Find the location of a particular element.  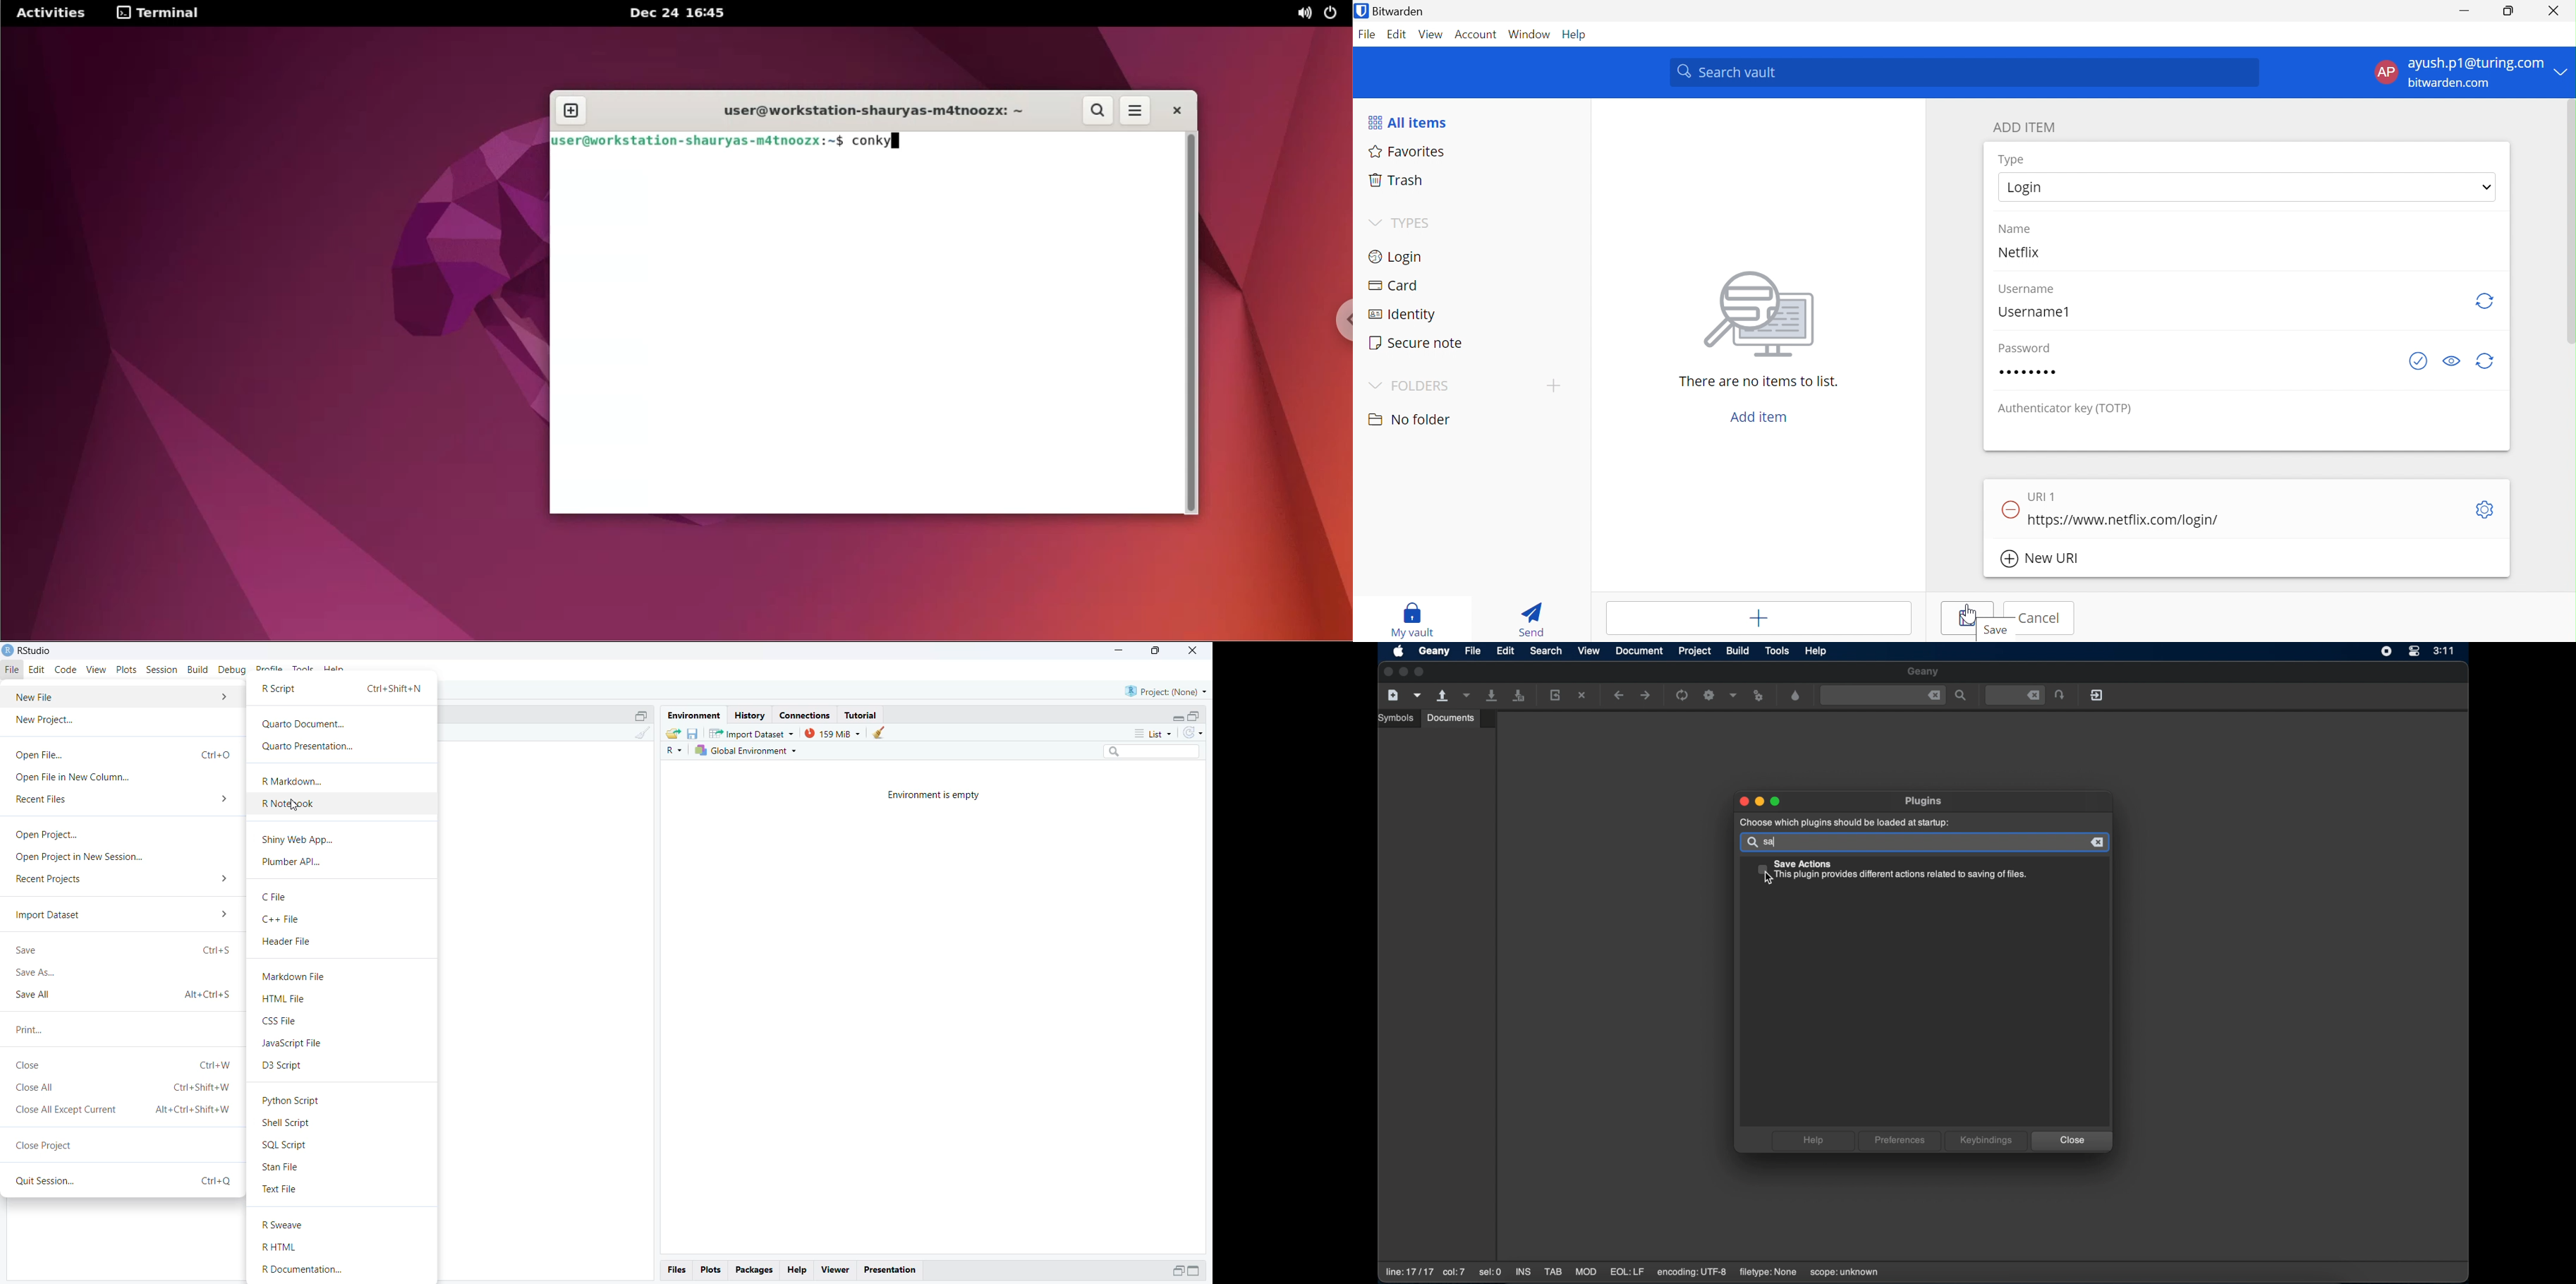

jump to the entered file is located at coordinates (2016, 696).